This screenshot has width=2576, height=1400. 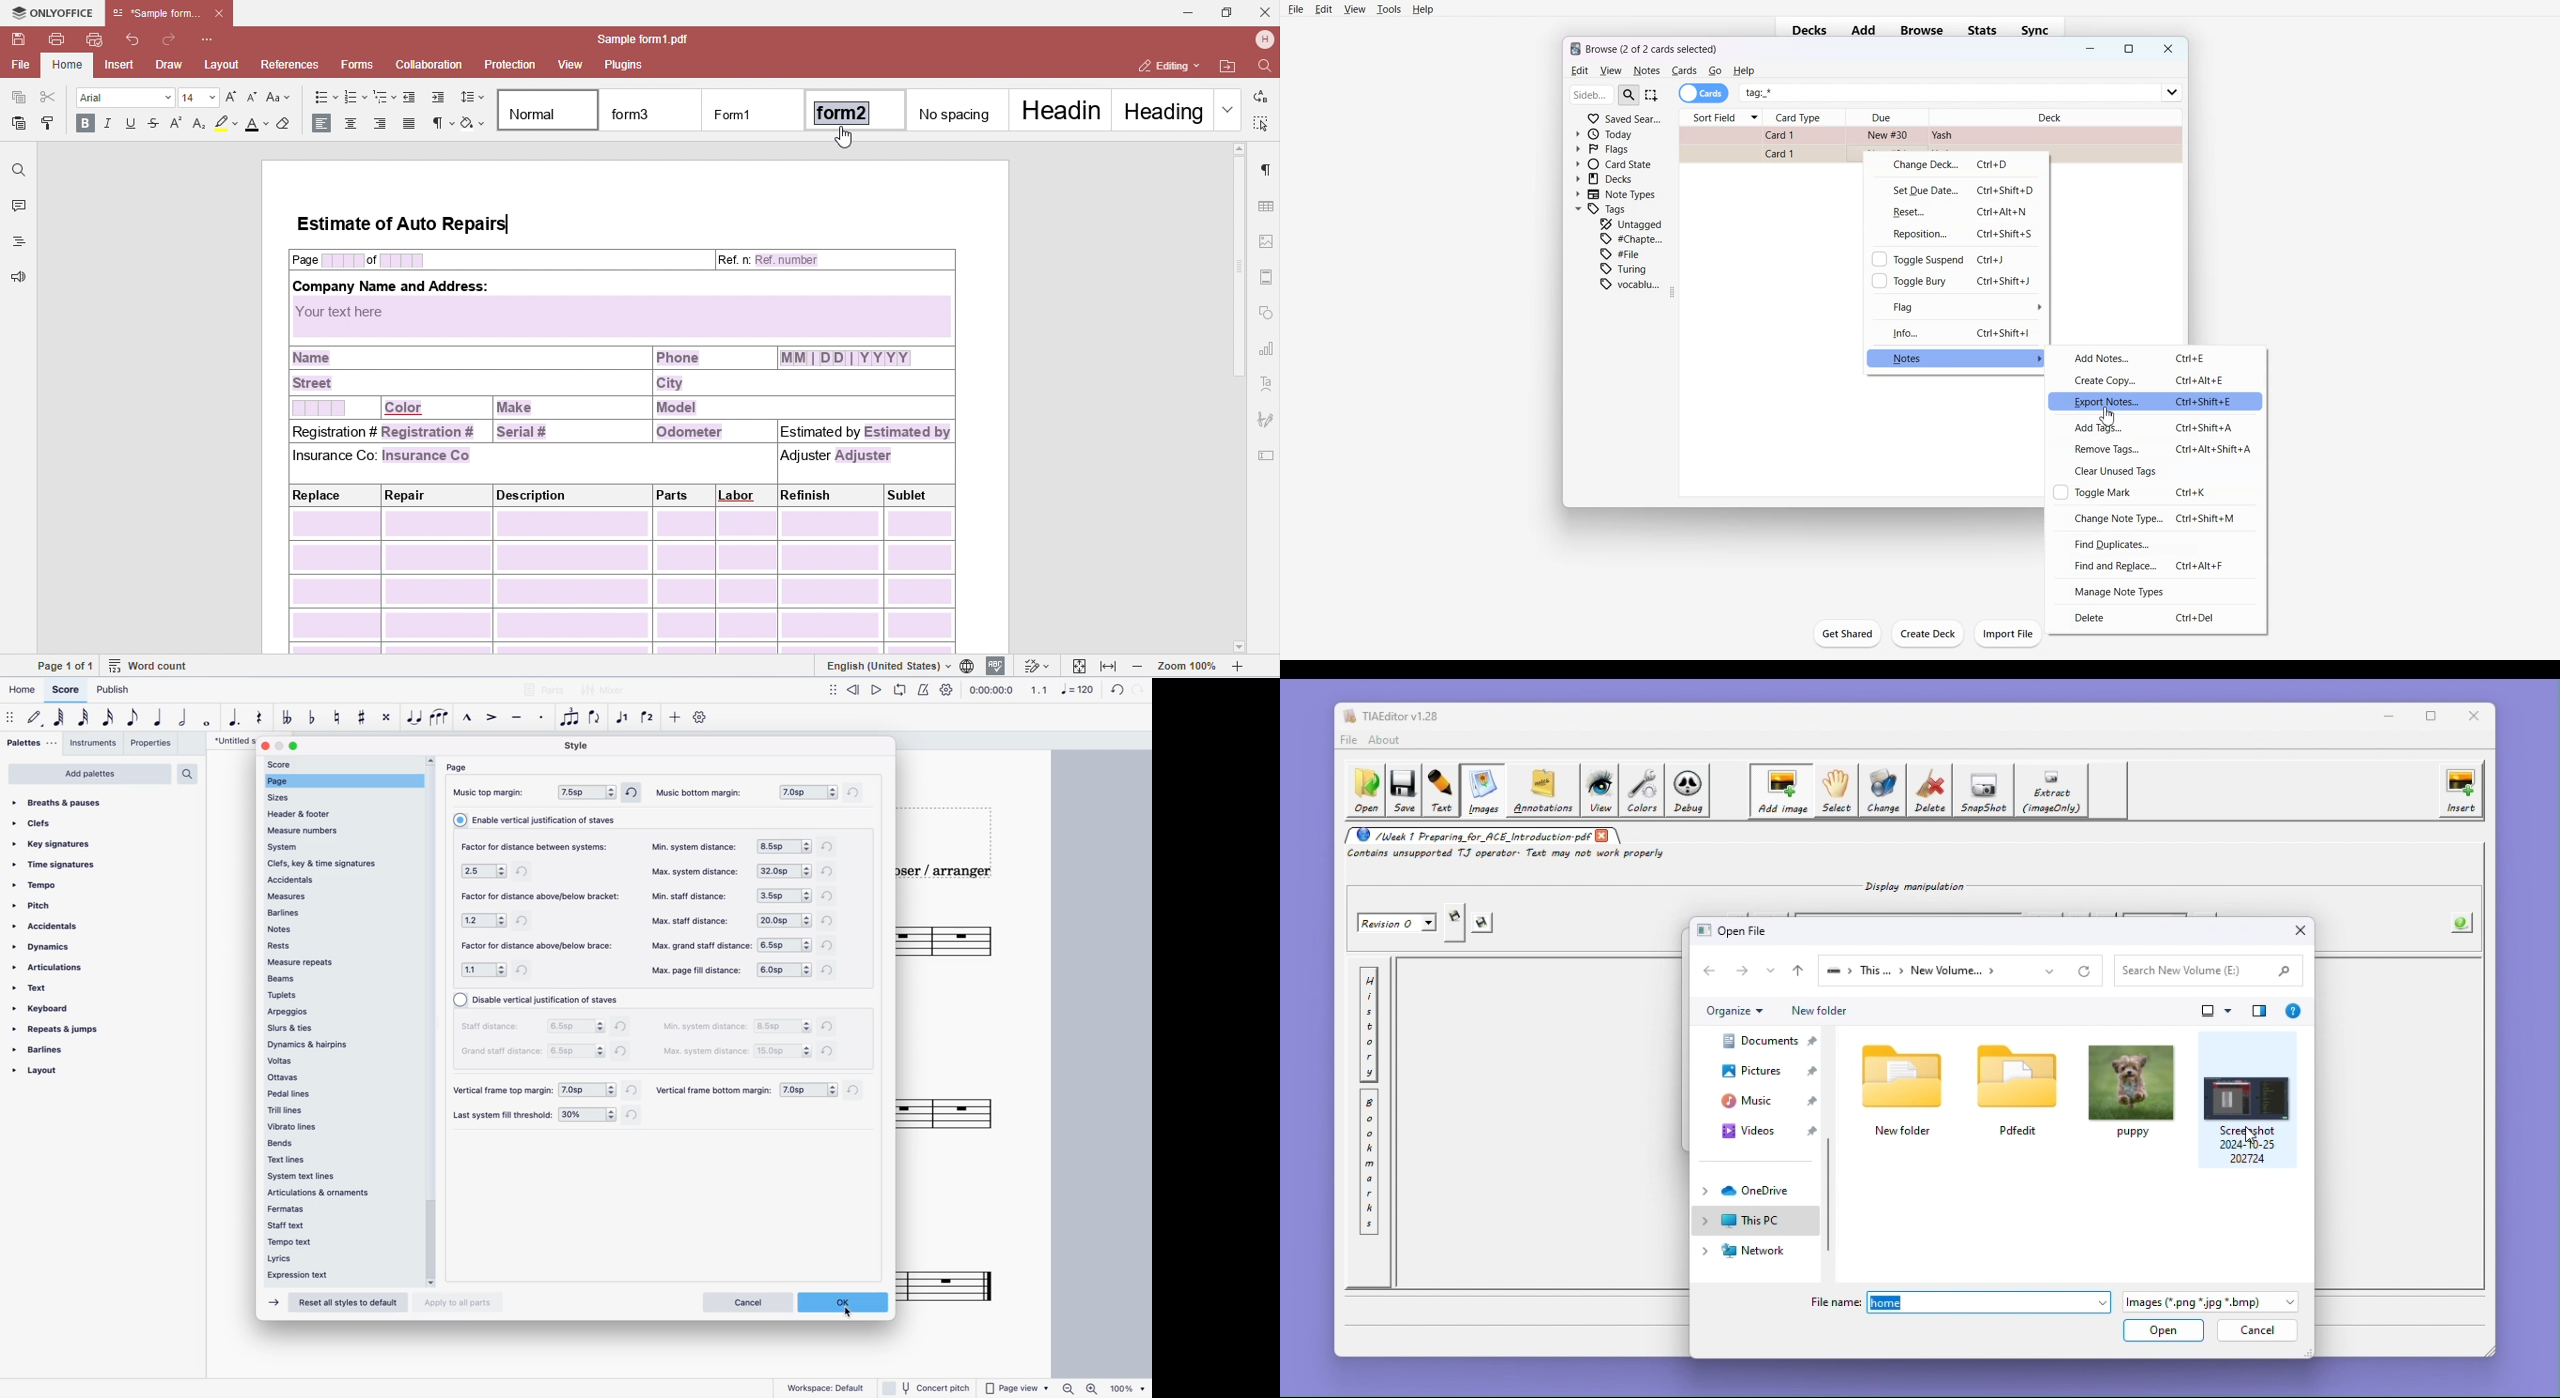 I want to click on refresh, so click(x=828, y=969).